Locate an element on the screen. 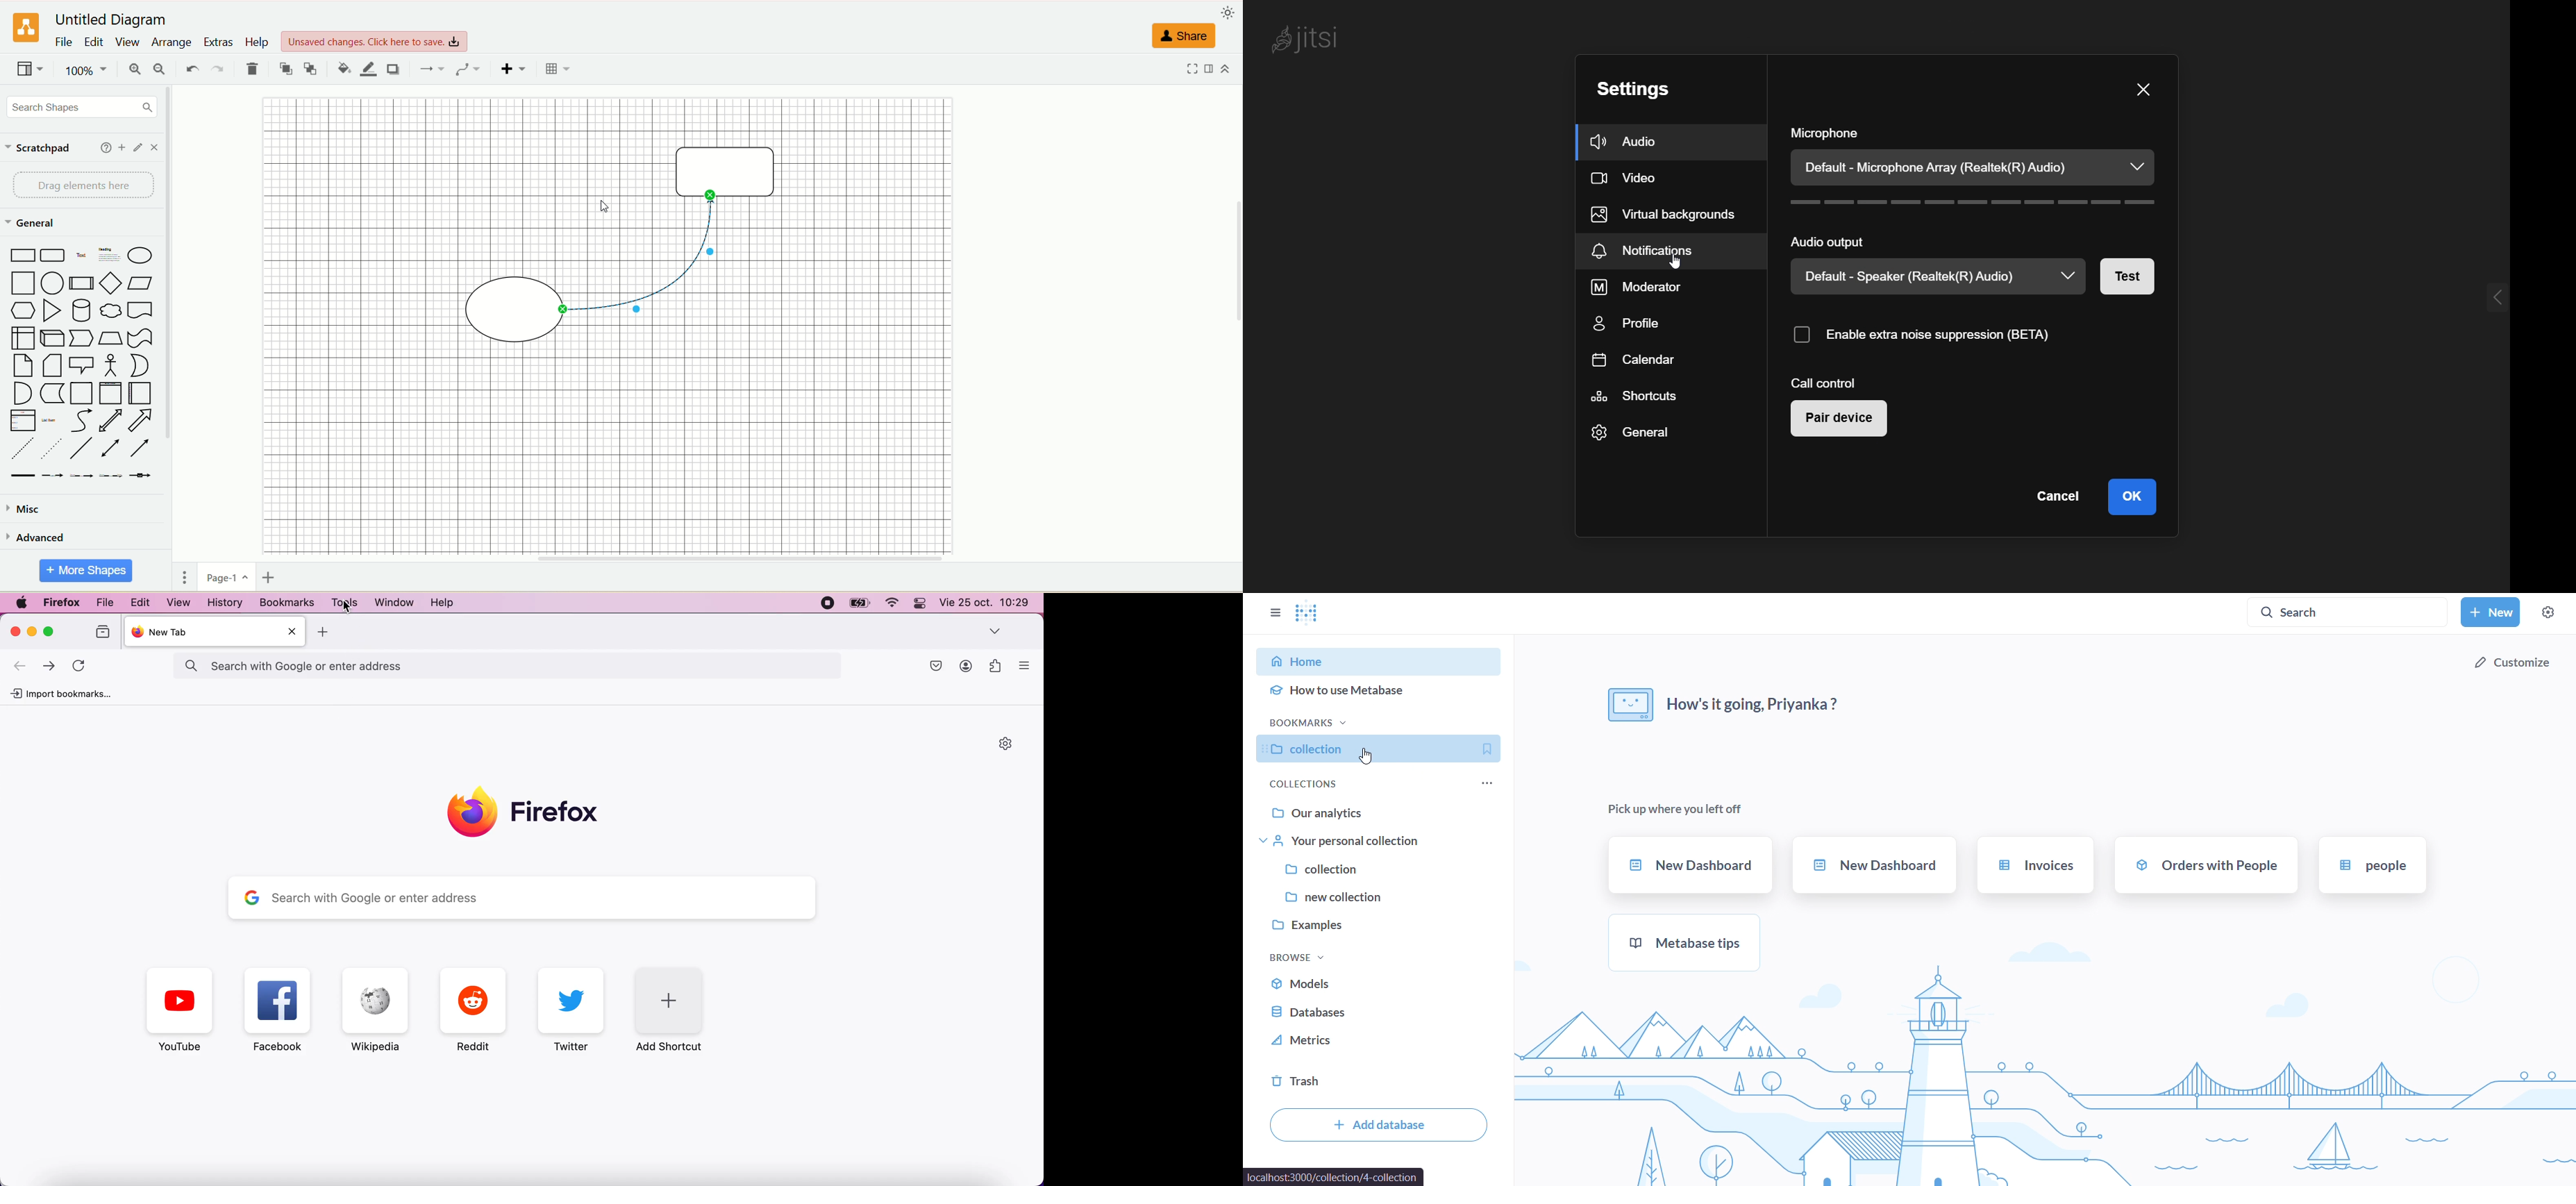  shape is located at coordinates (720, 169).